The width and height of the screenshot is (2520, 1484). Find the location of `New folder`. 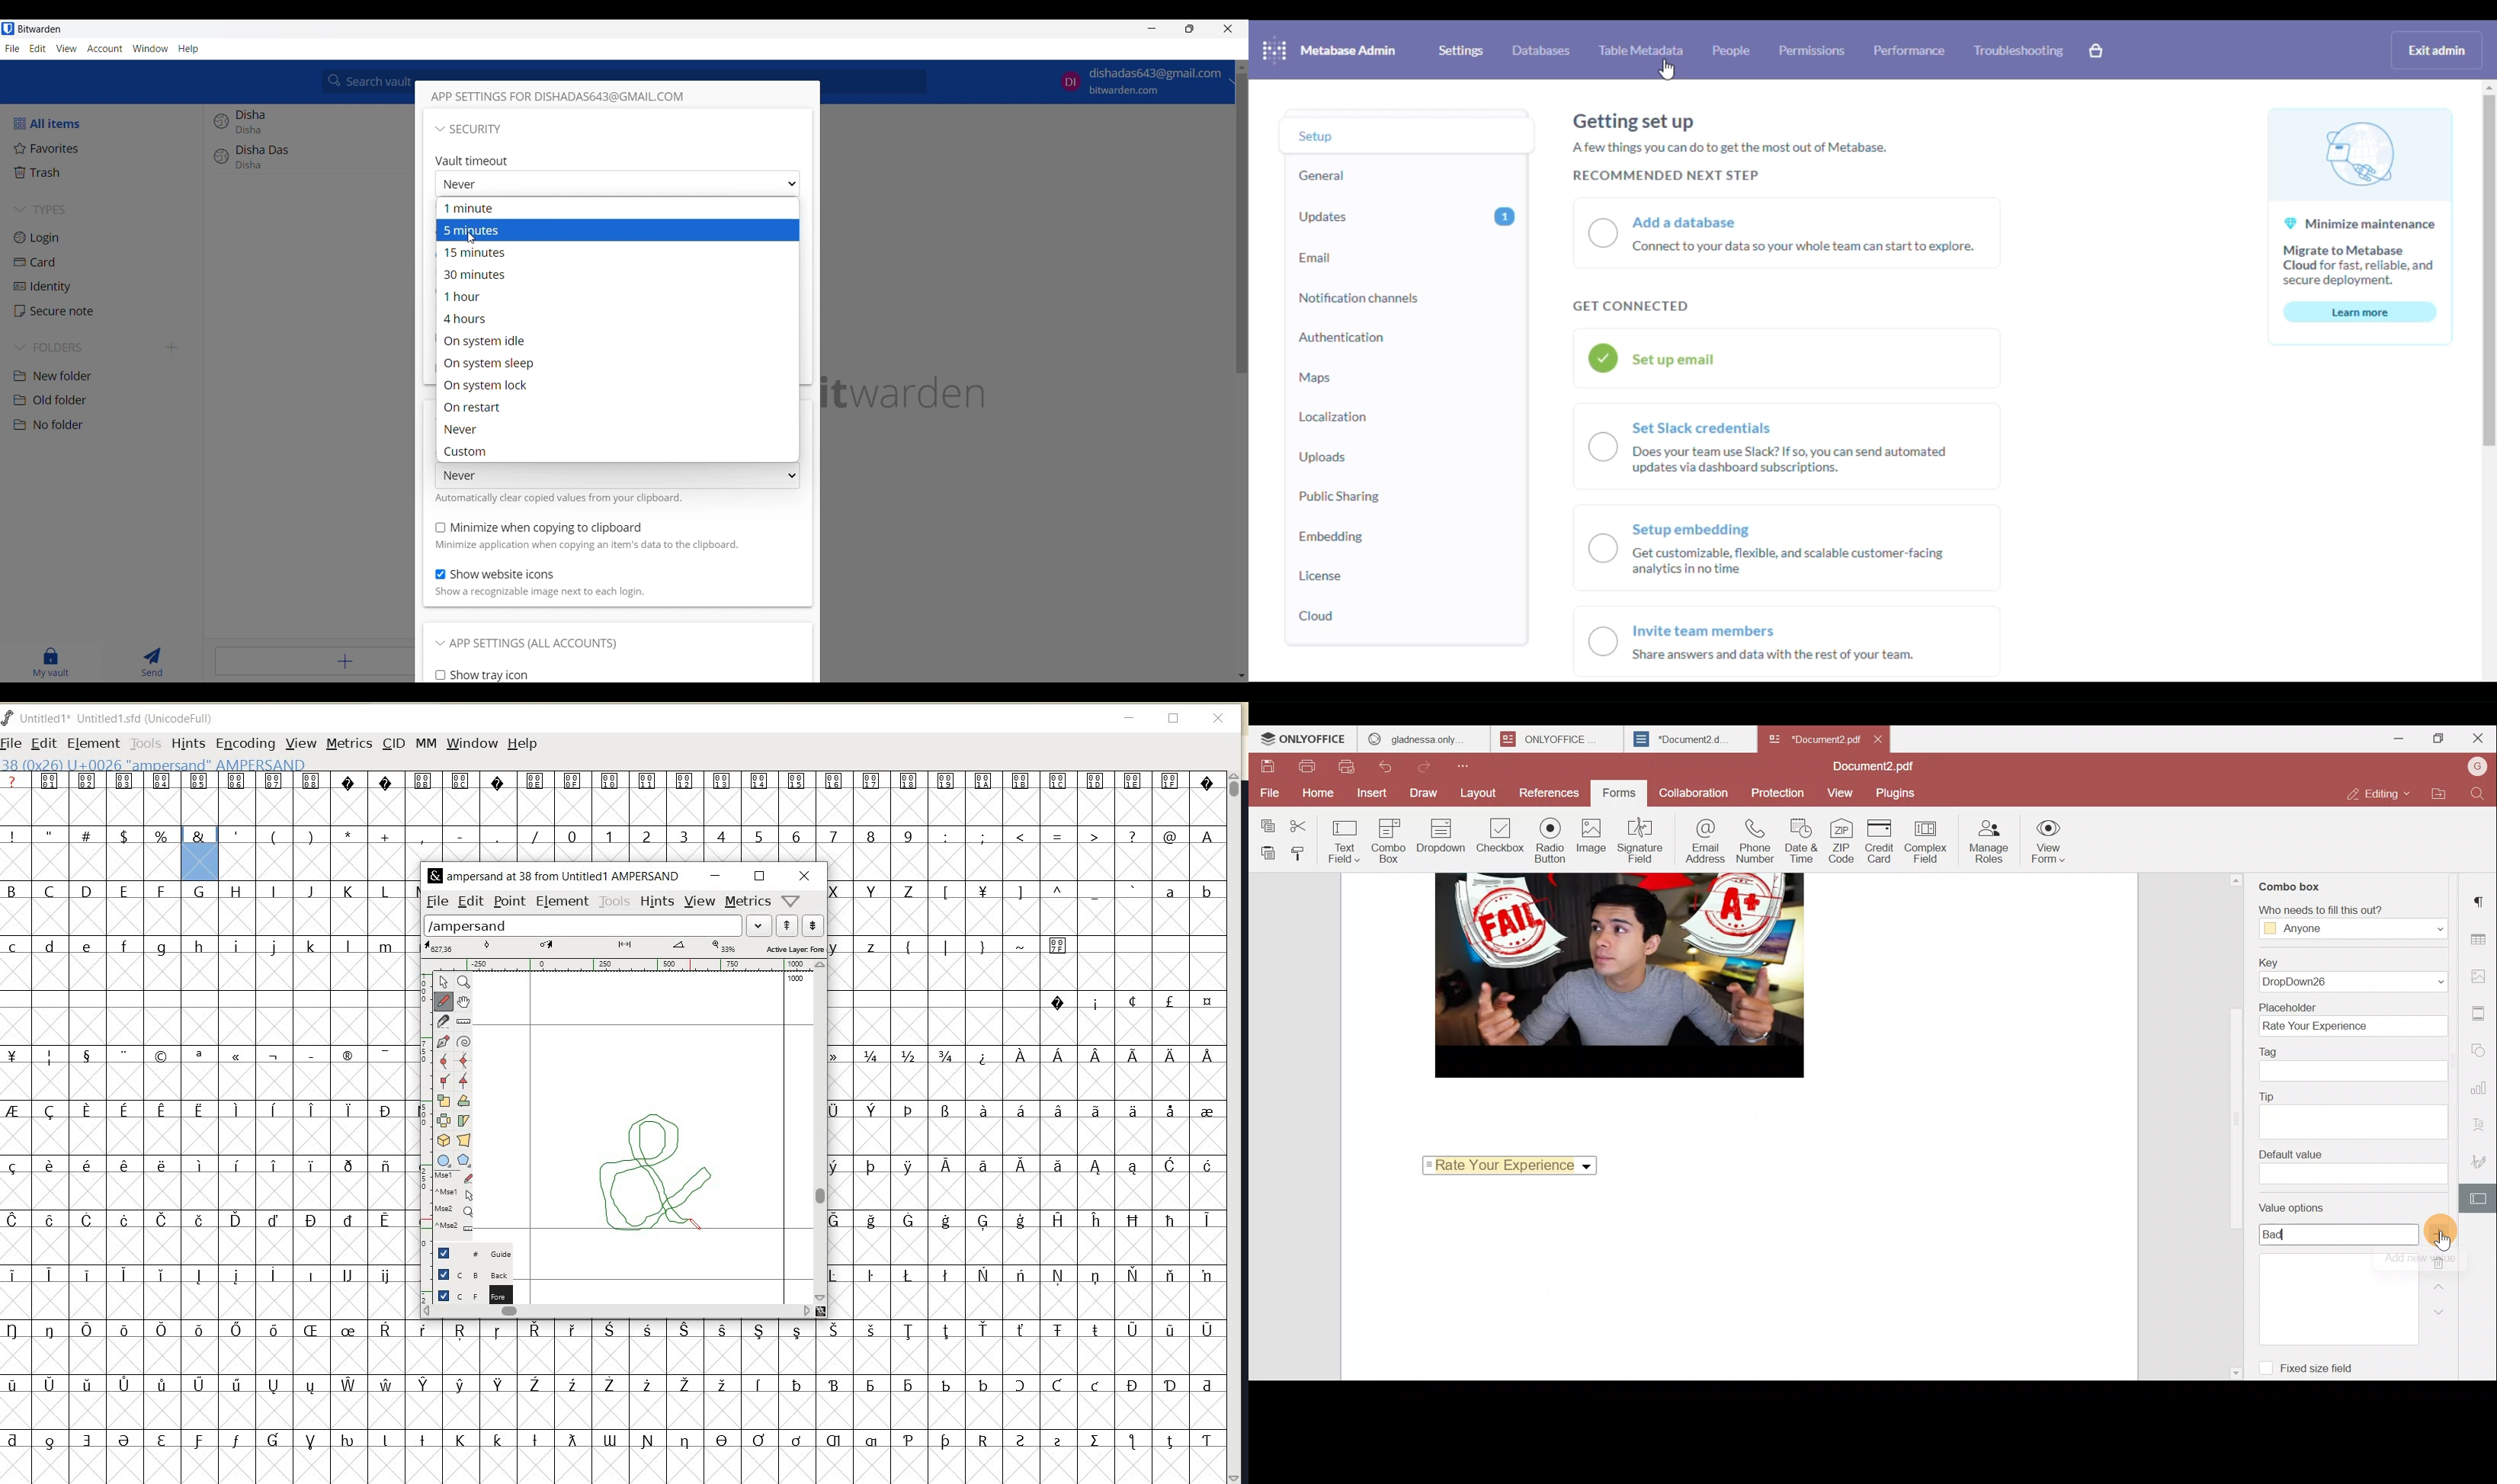

New folder is located at coordinates (104, 376).